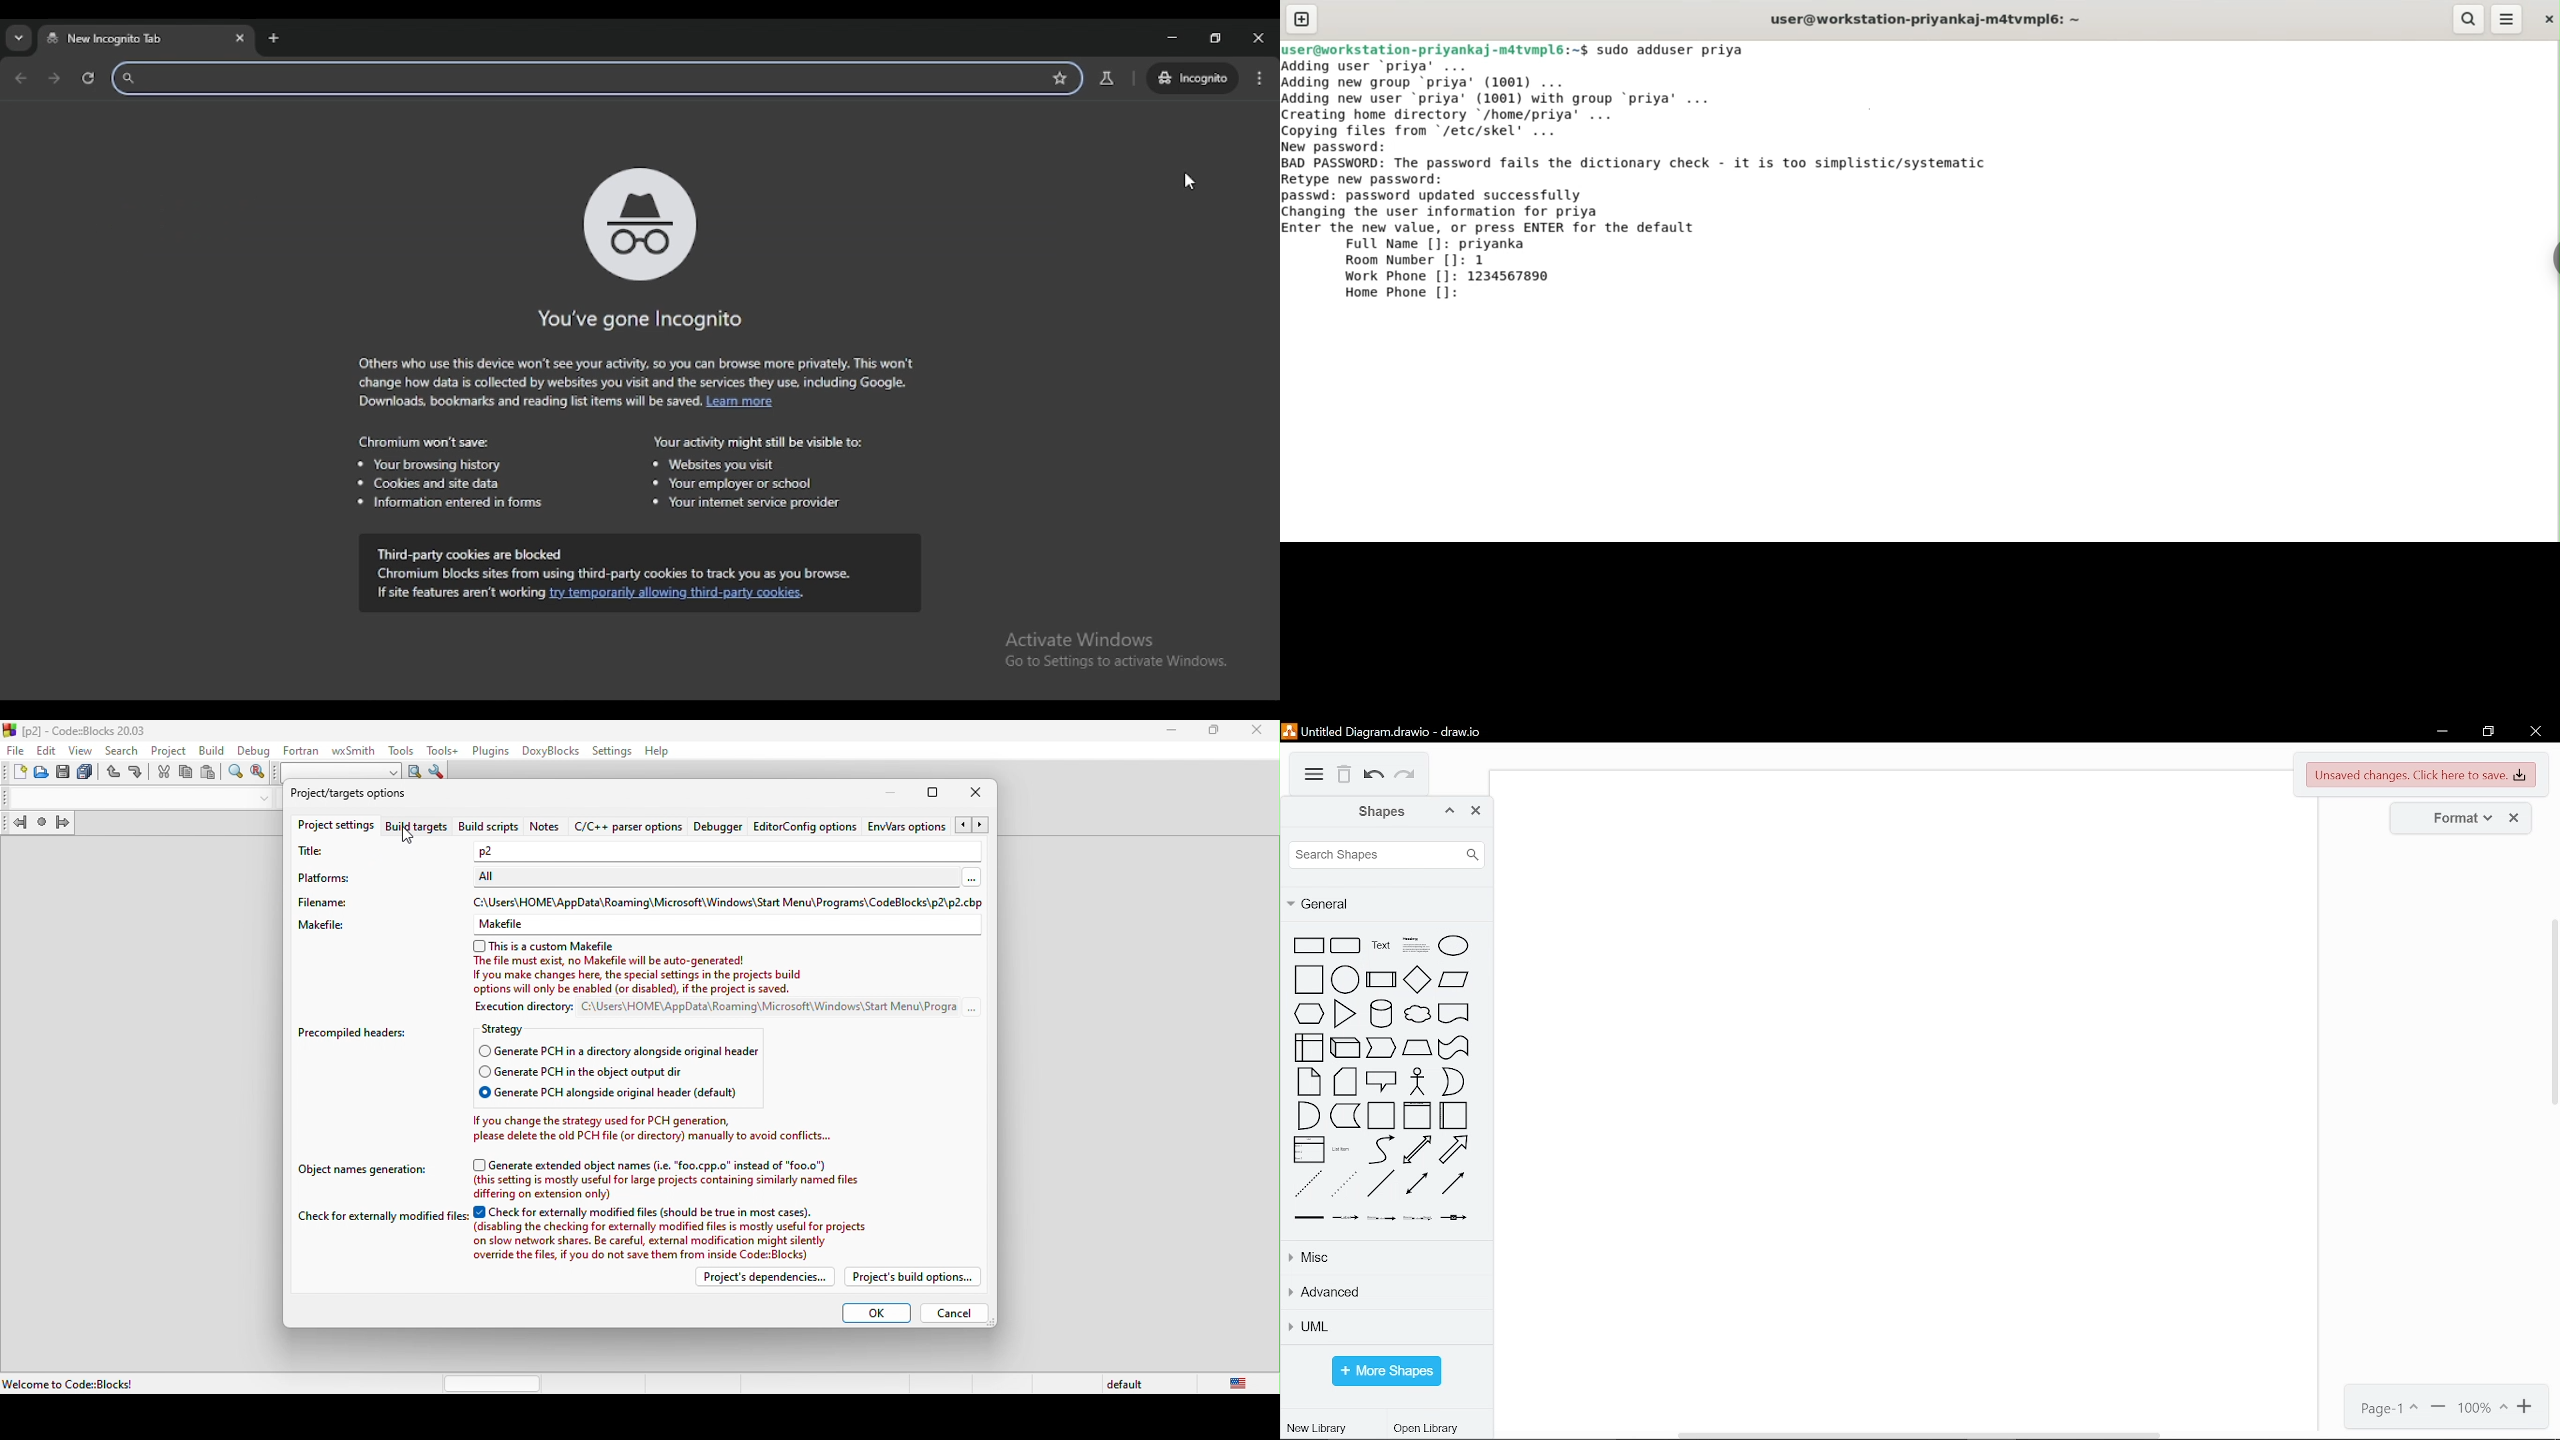 The image size is (2576, 1456). What do you see at coordinates (1418, 1082) in the screenshot?
I see `actor` at bounding box center [1418, 1082].